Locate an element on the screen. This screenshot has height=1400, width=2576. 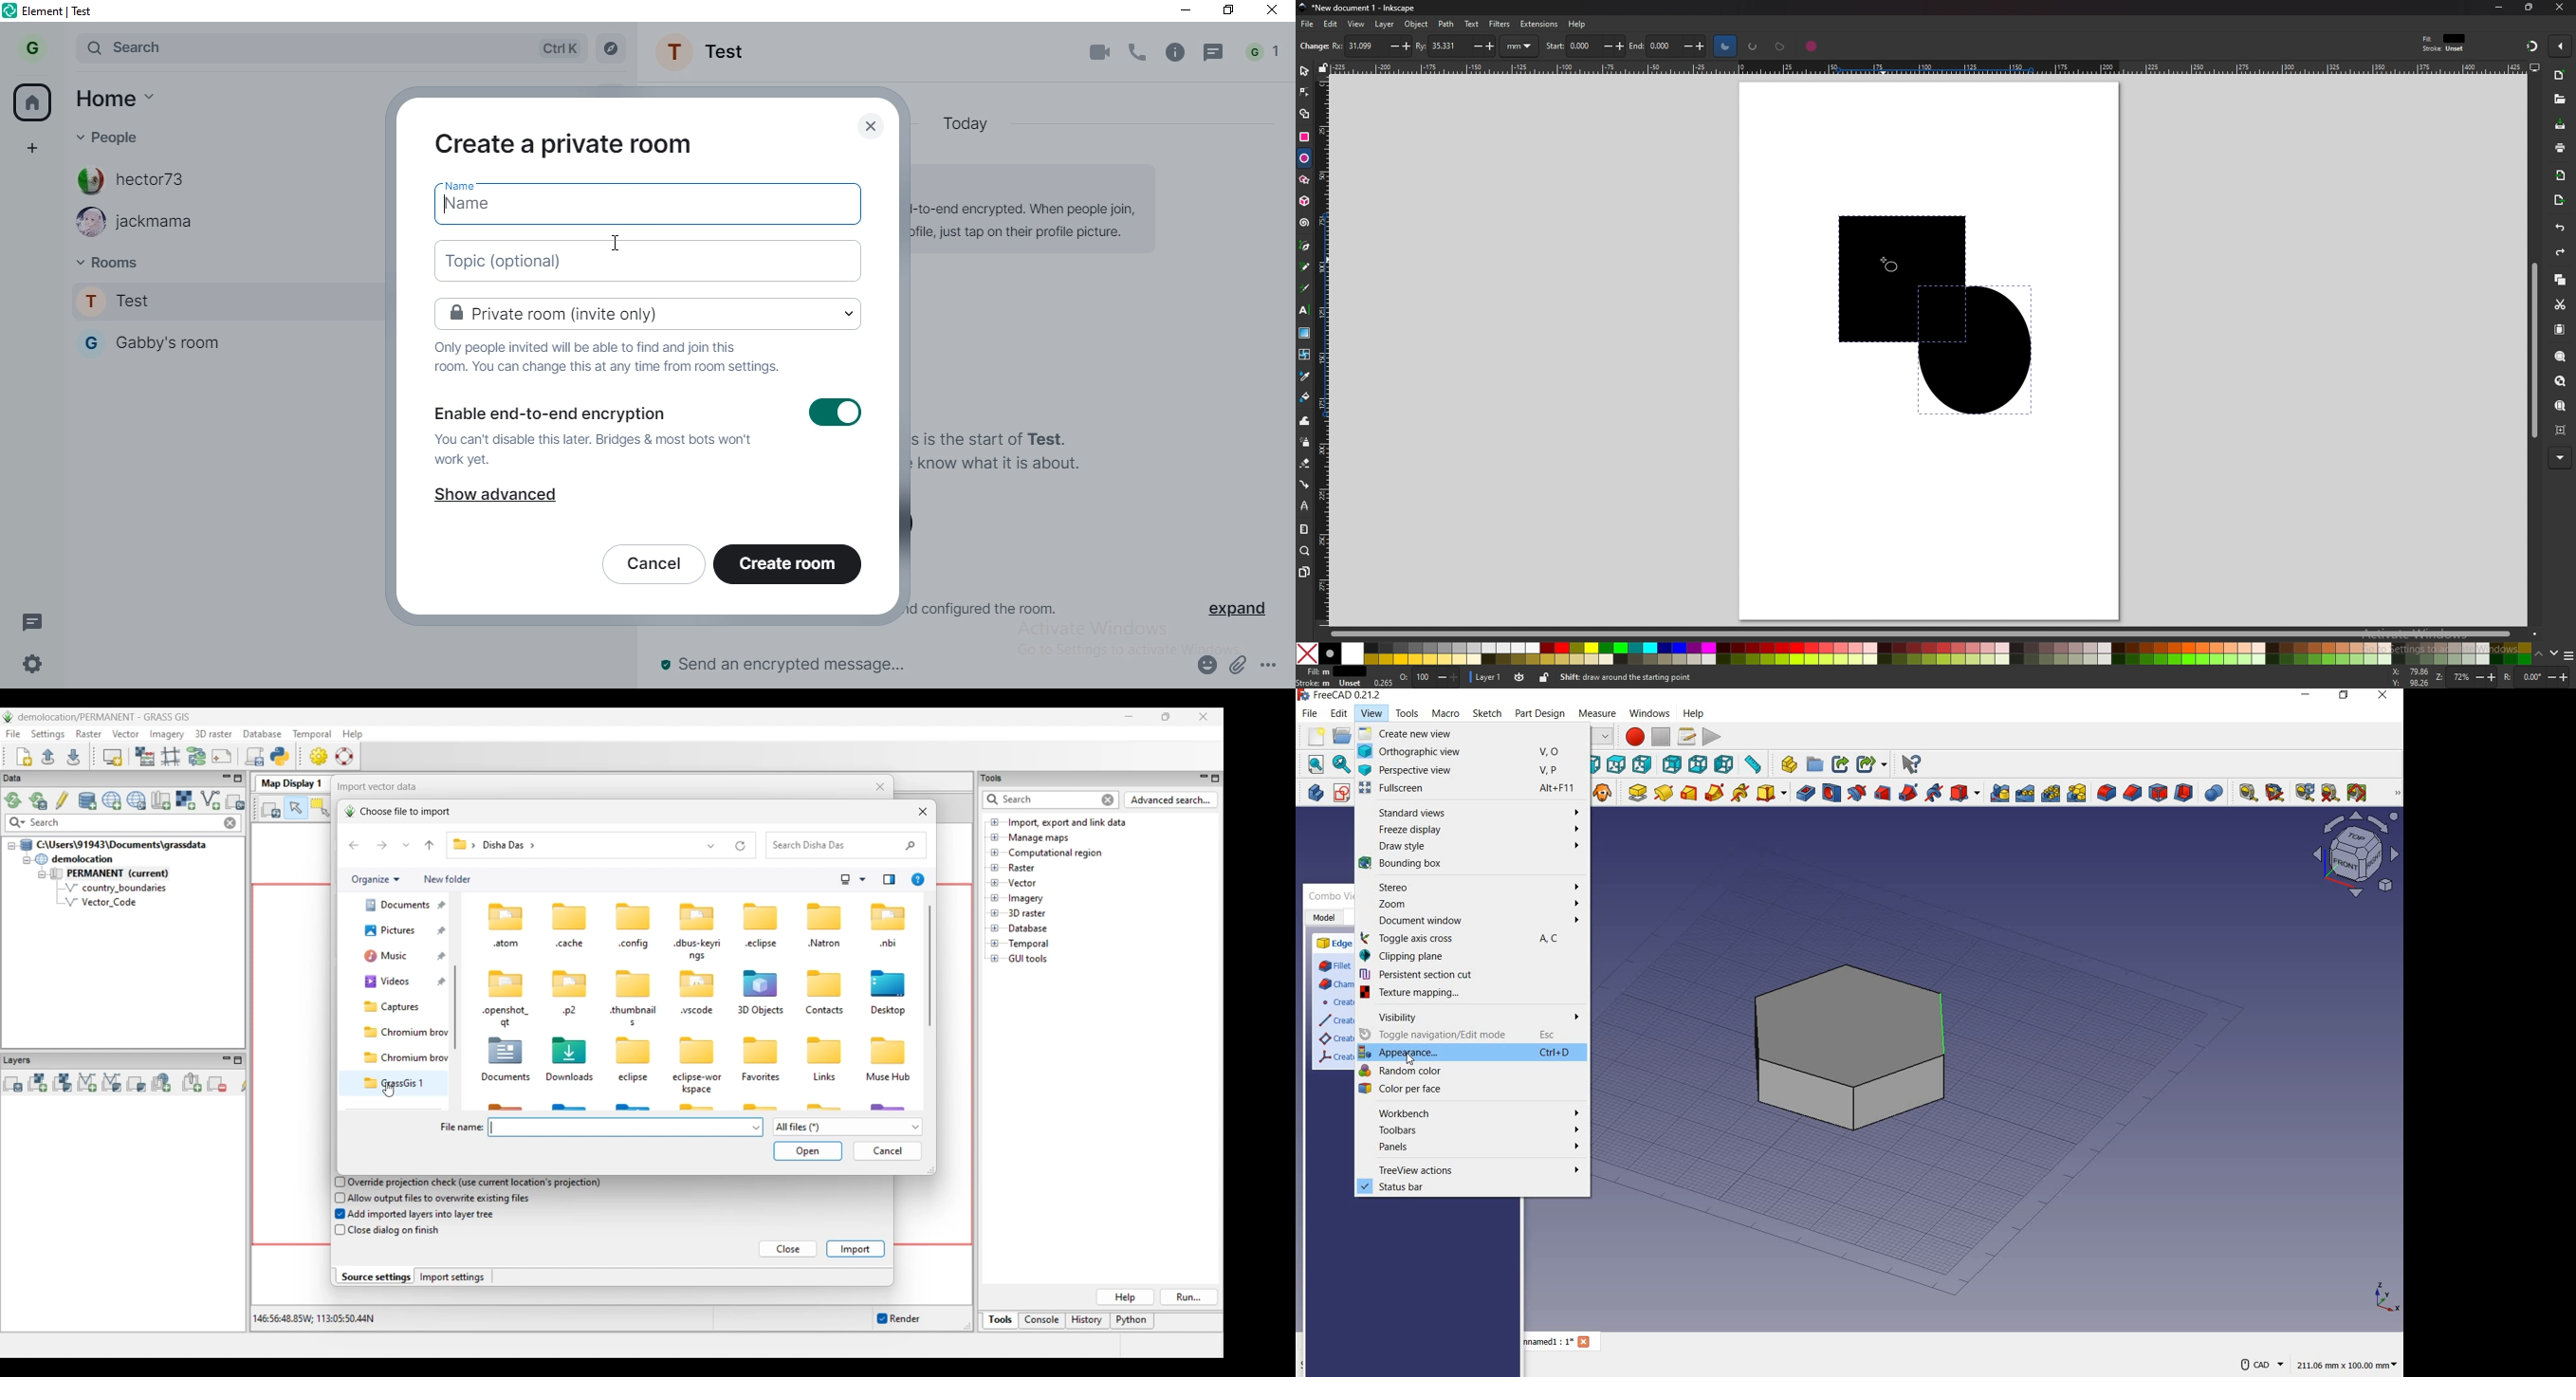
thickness is located at coordinates (2185, 794).